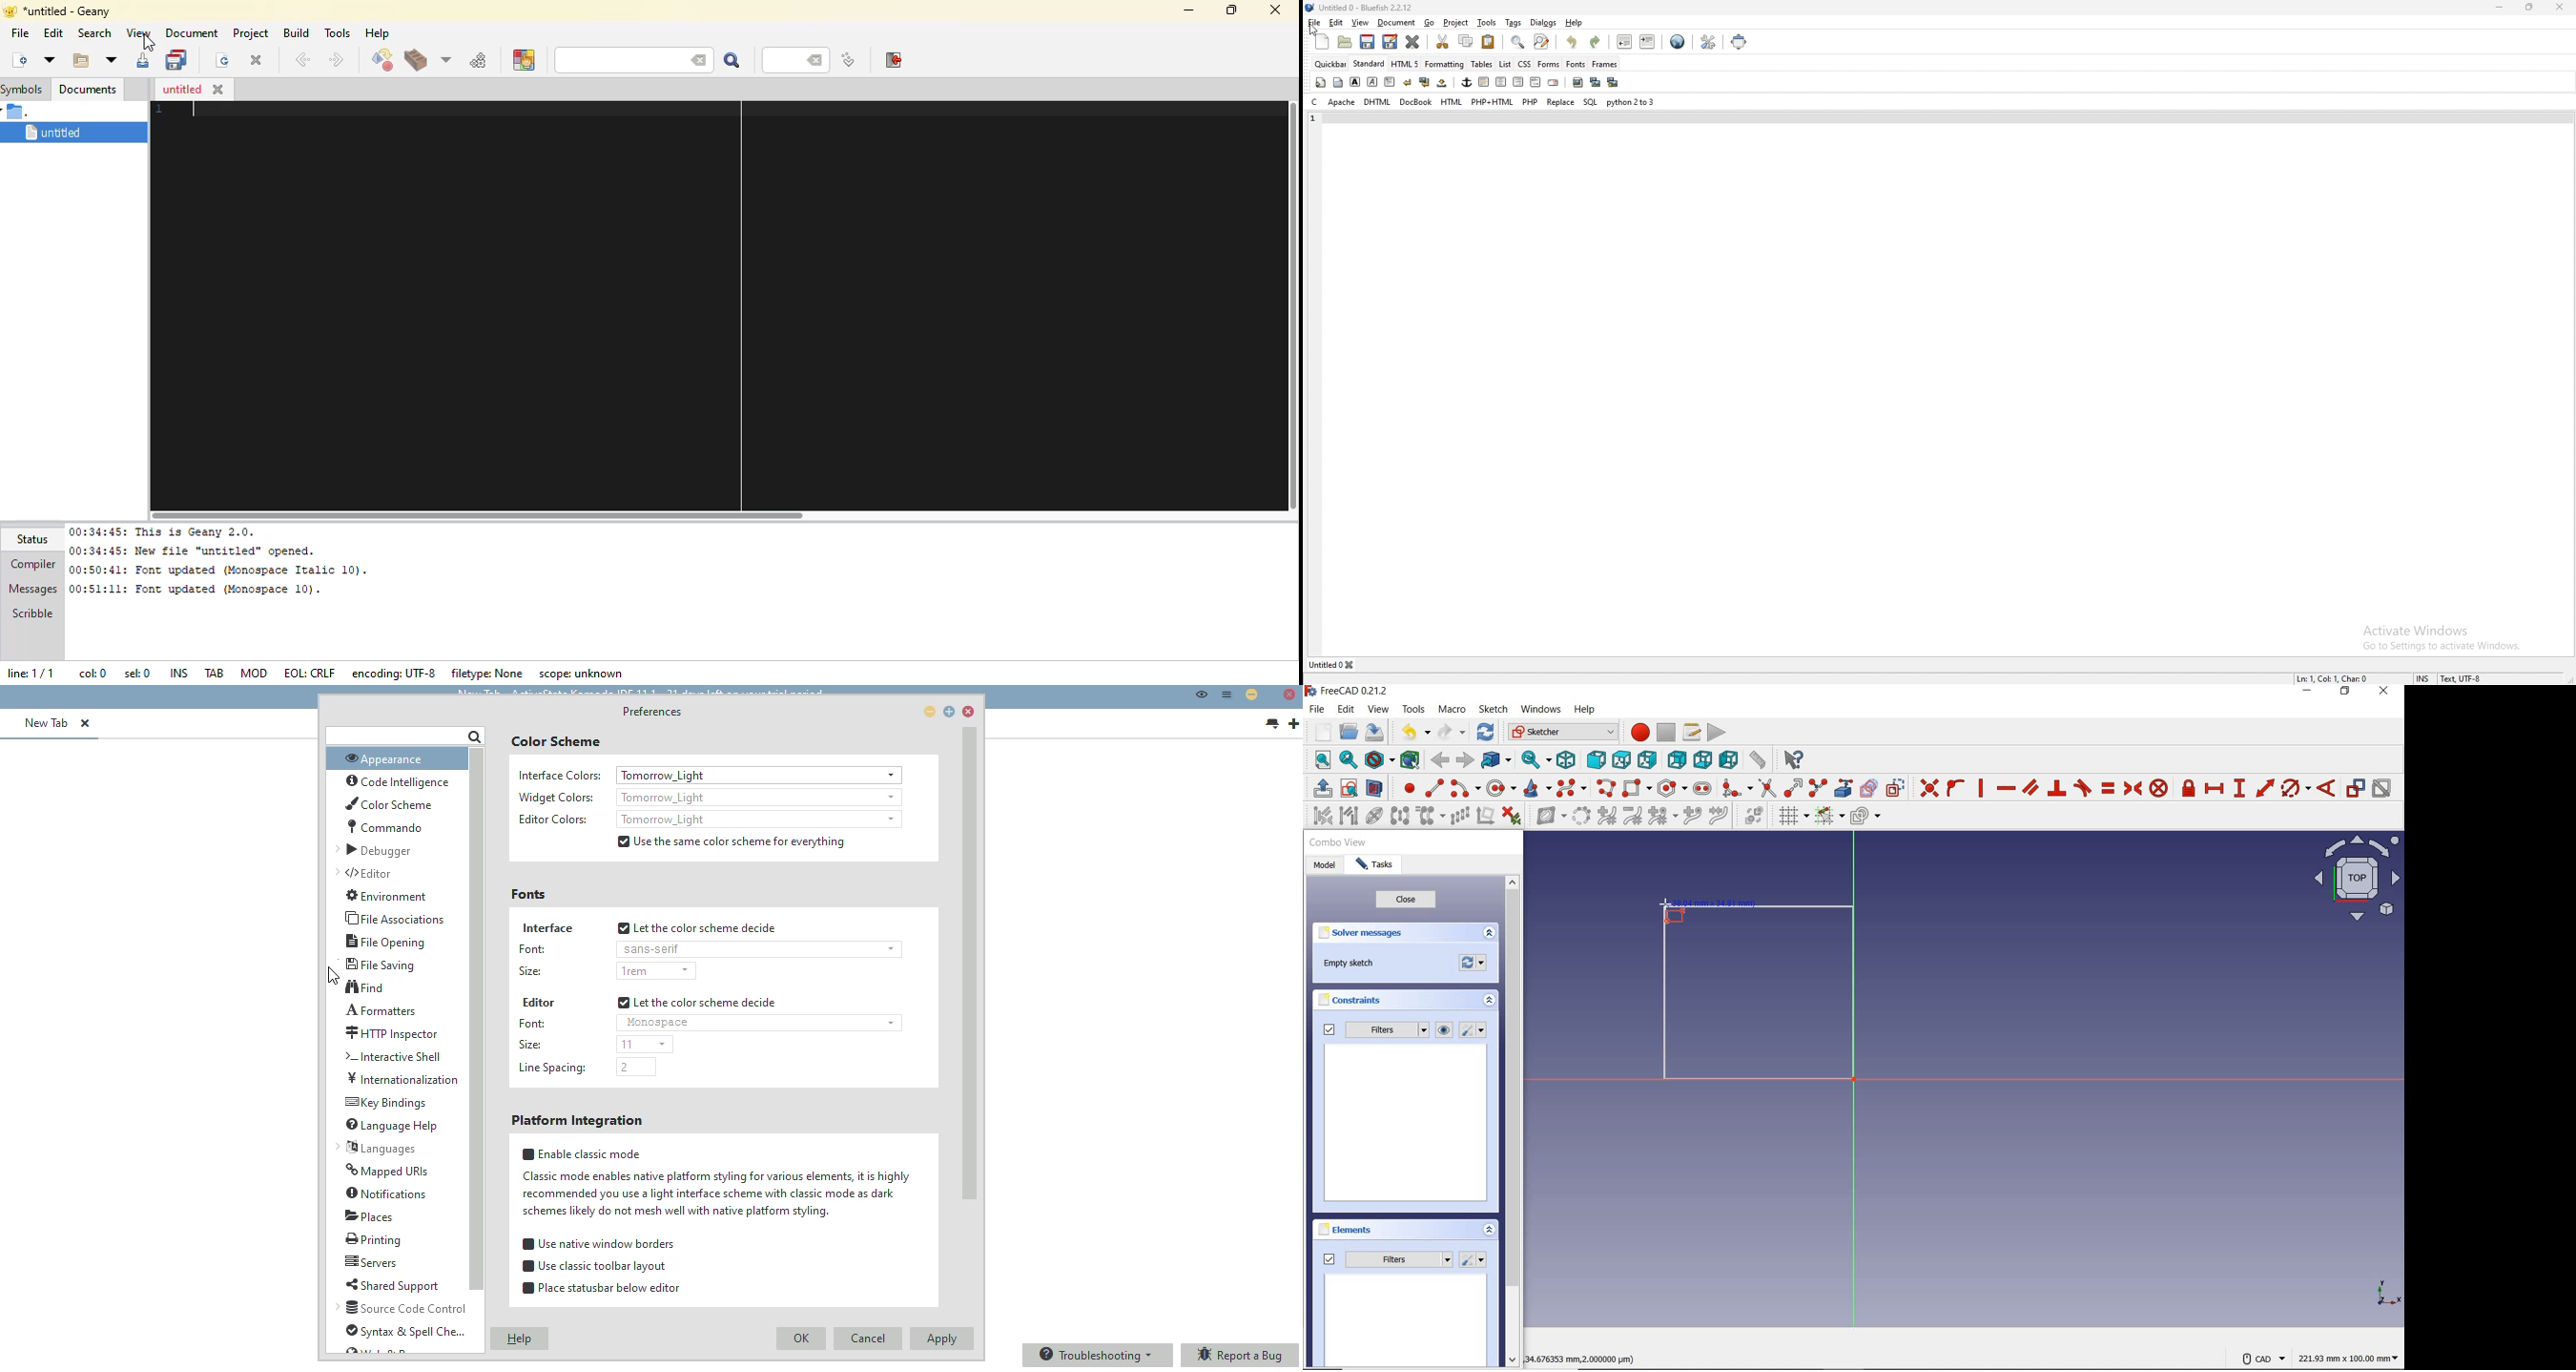 This screenshot has height=1372, width=2576. What do you see at coordinates (1444, 1030) in the screenshot?
I see `show/hide all listed constraints from3D view` at bounding box center [1444, 1030].